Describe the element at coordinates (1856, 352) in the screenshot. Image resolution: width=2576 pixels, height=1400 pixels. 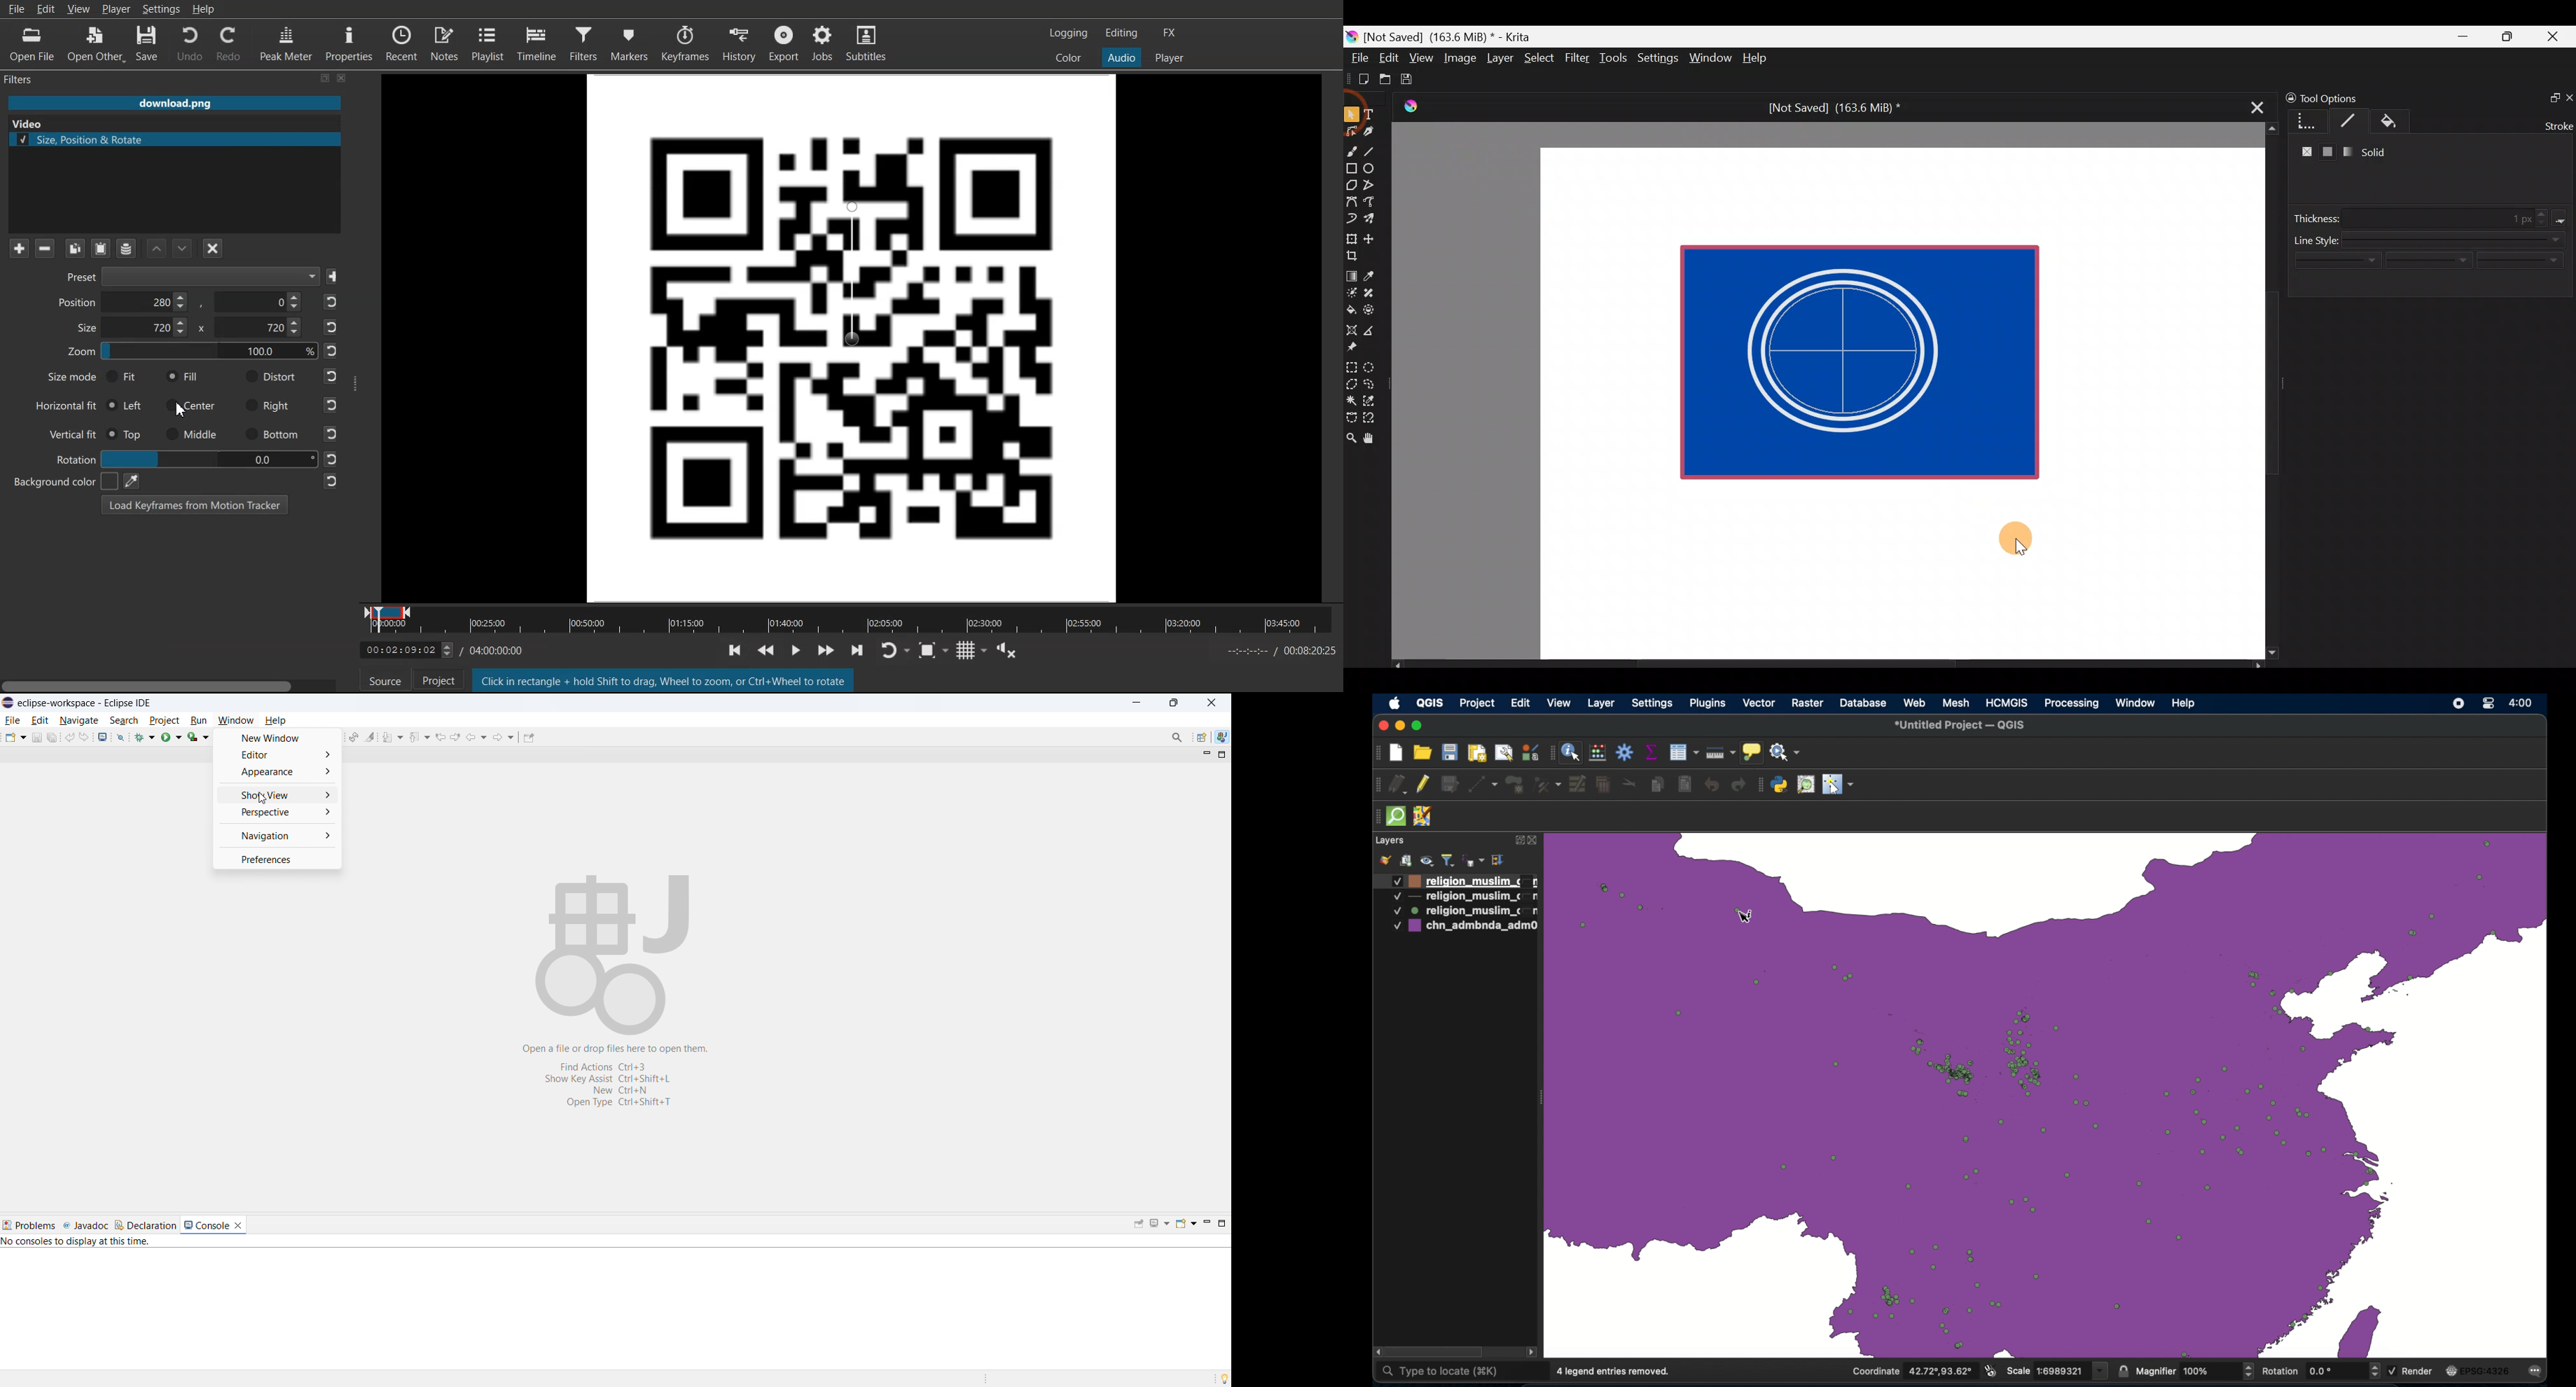
I see `Concentric circle` at that location.